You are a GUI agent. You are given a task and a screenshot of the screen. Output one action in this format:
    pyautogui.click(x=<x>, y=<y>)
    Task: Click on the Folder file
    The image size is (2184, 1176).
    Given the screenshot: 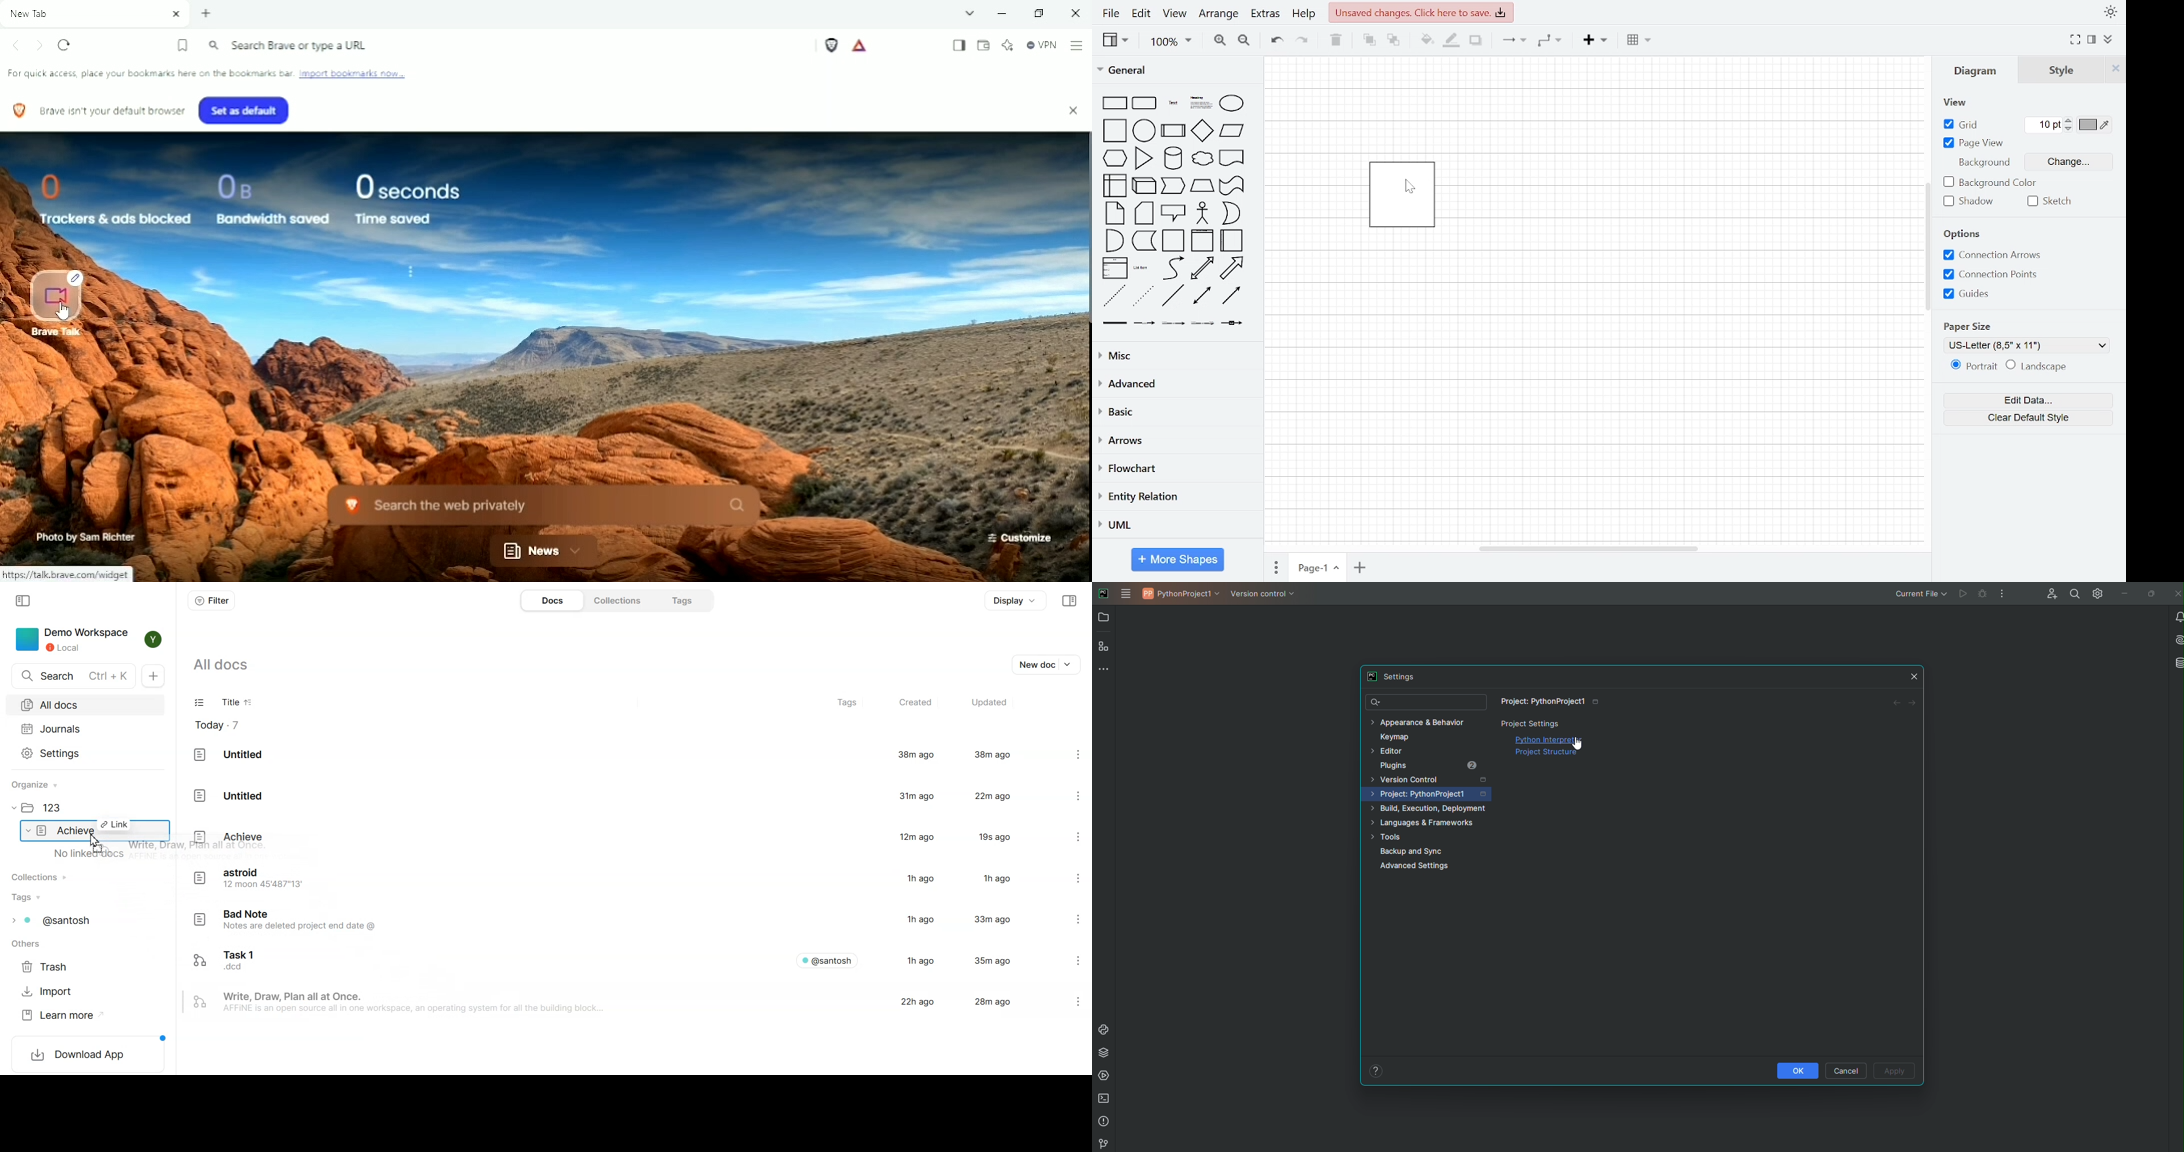 What is the action you would take?
    pyautogui.click(x=47, y=809)
    